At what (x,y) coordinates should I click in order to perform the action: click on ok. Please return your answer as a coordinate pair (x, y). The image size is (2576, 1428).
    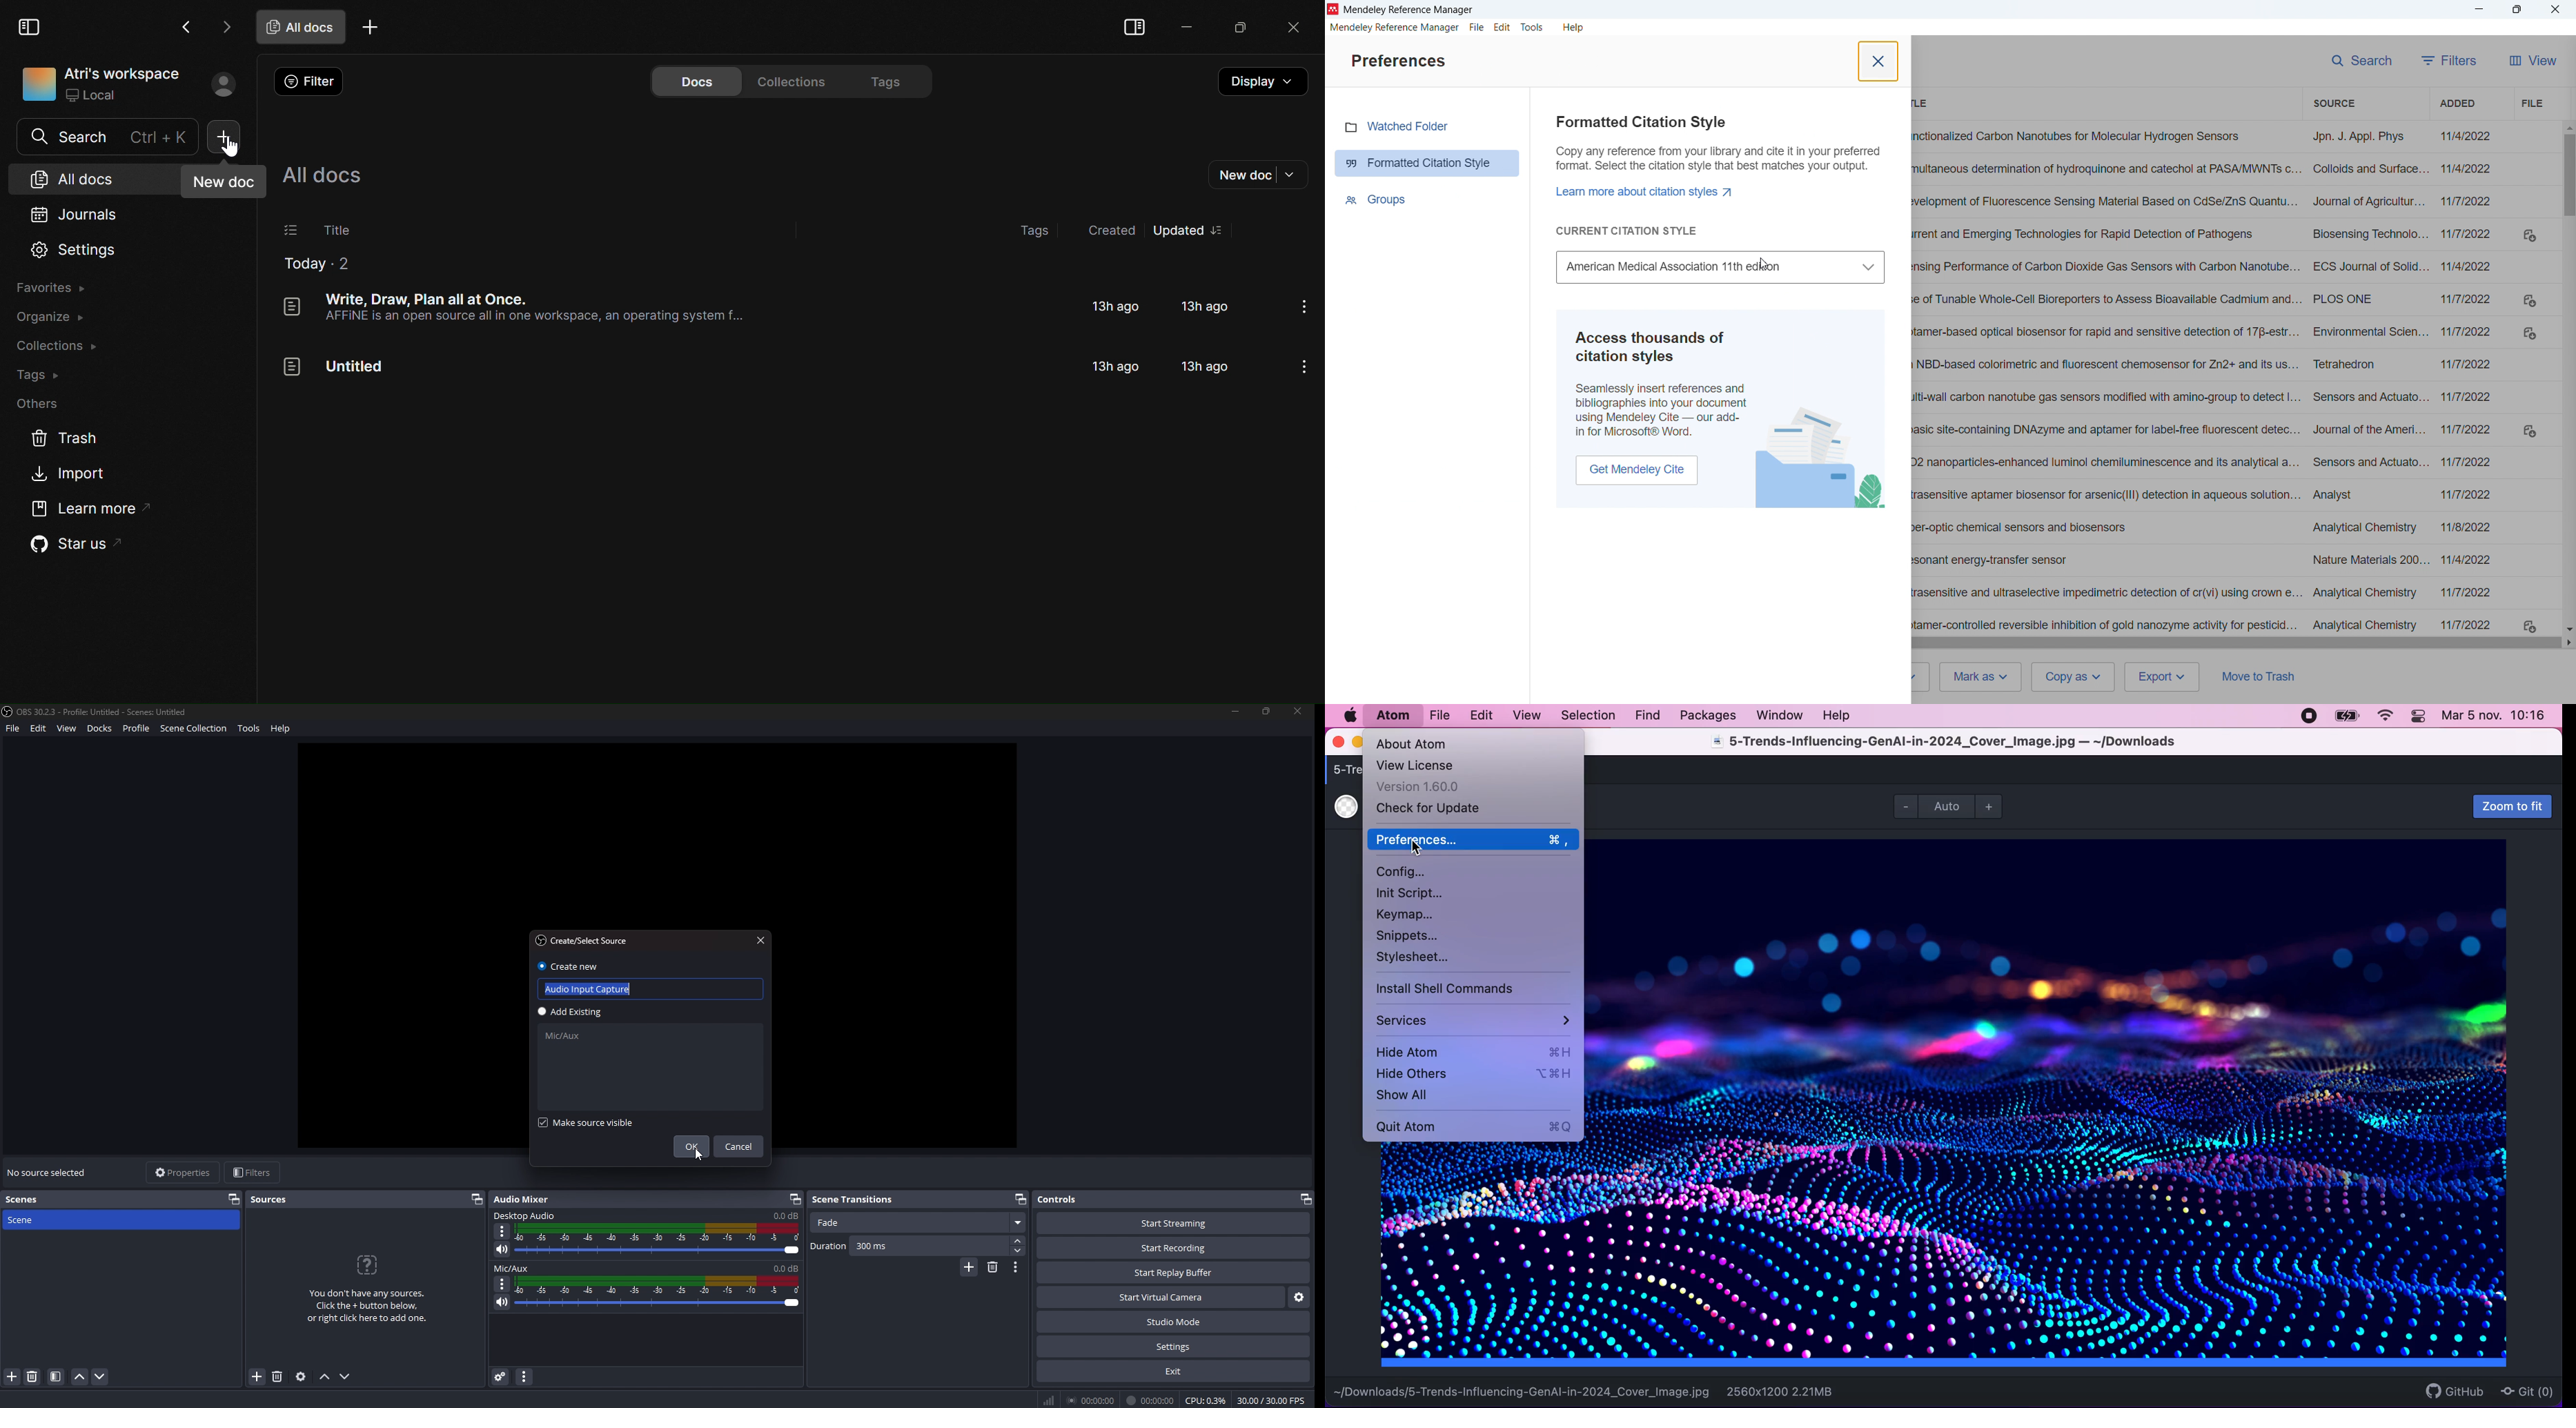
    Looking at the image, I should click on (693, 1146).